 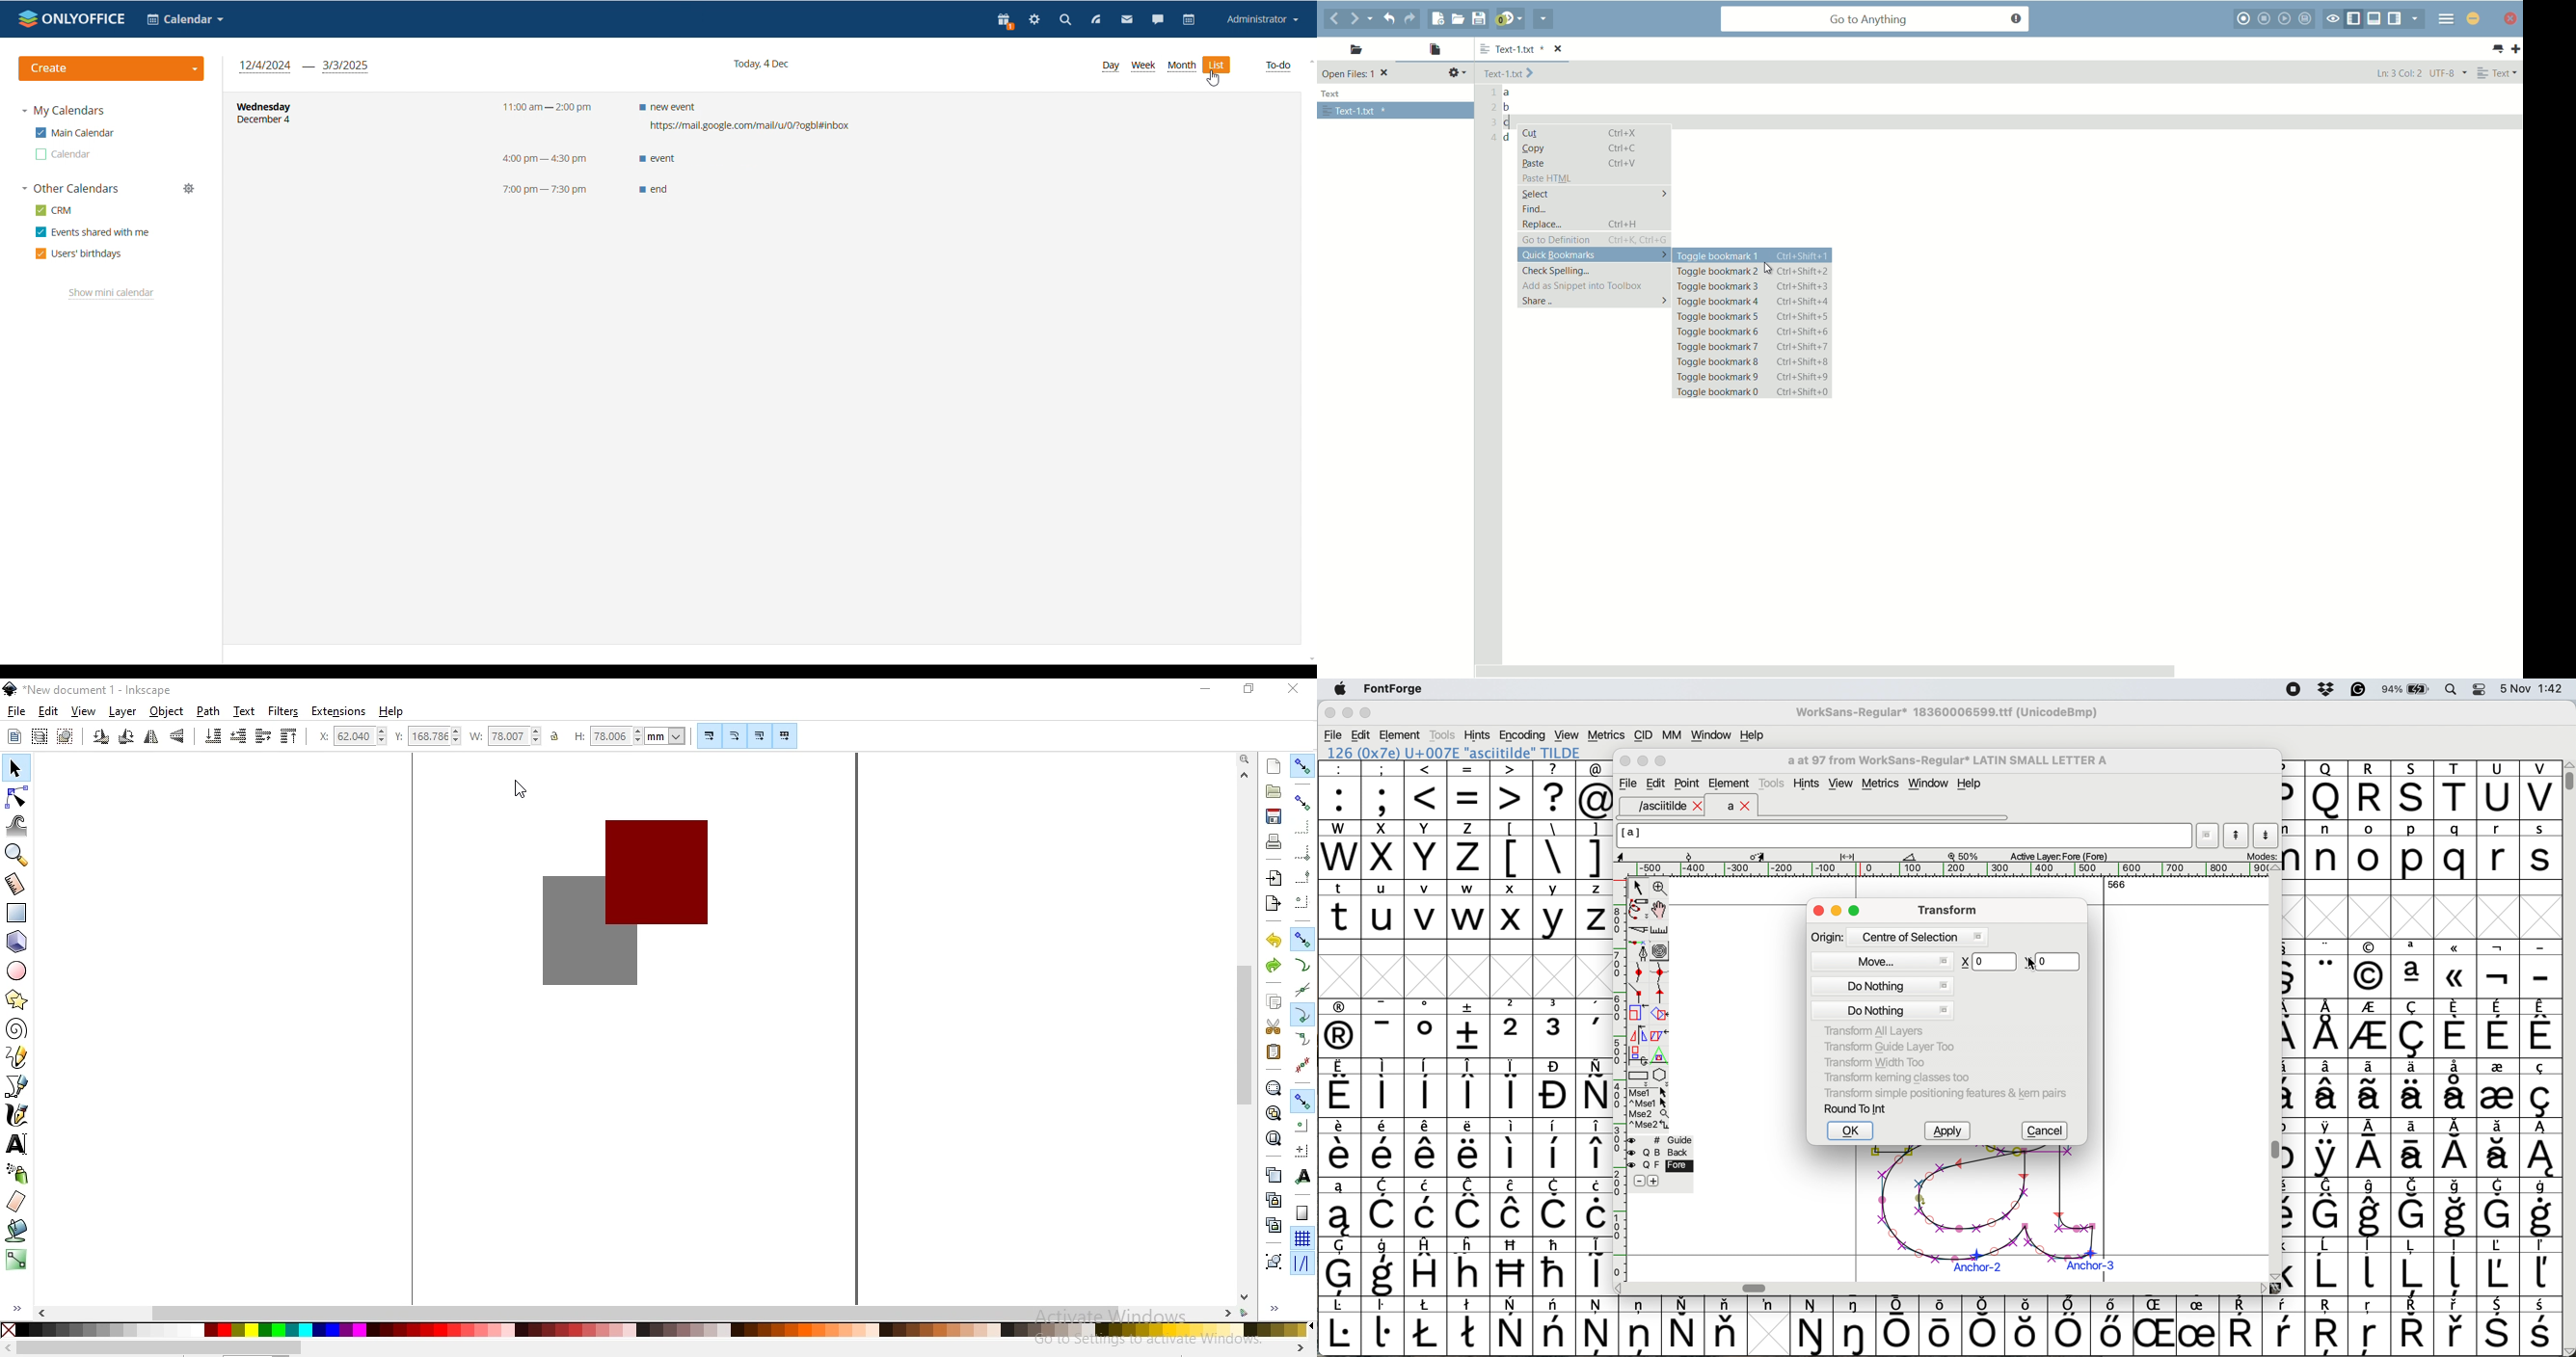 I want to click on symbol, so click(x=1555, y=1326).